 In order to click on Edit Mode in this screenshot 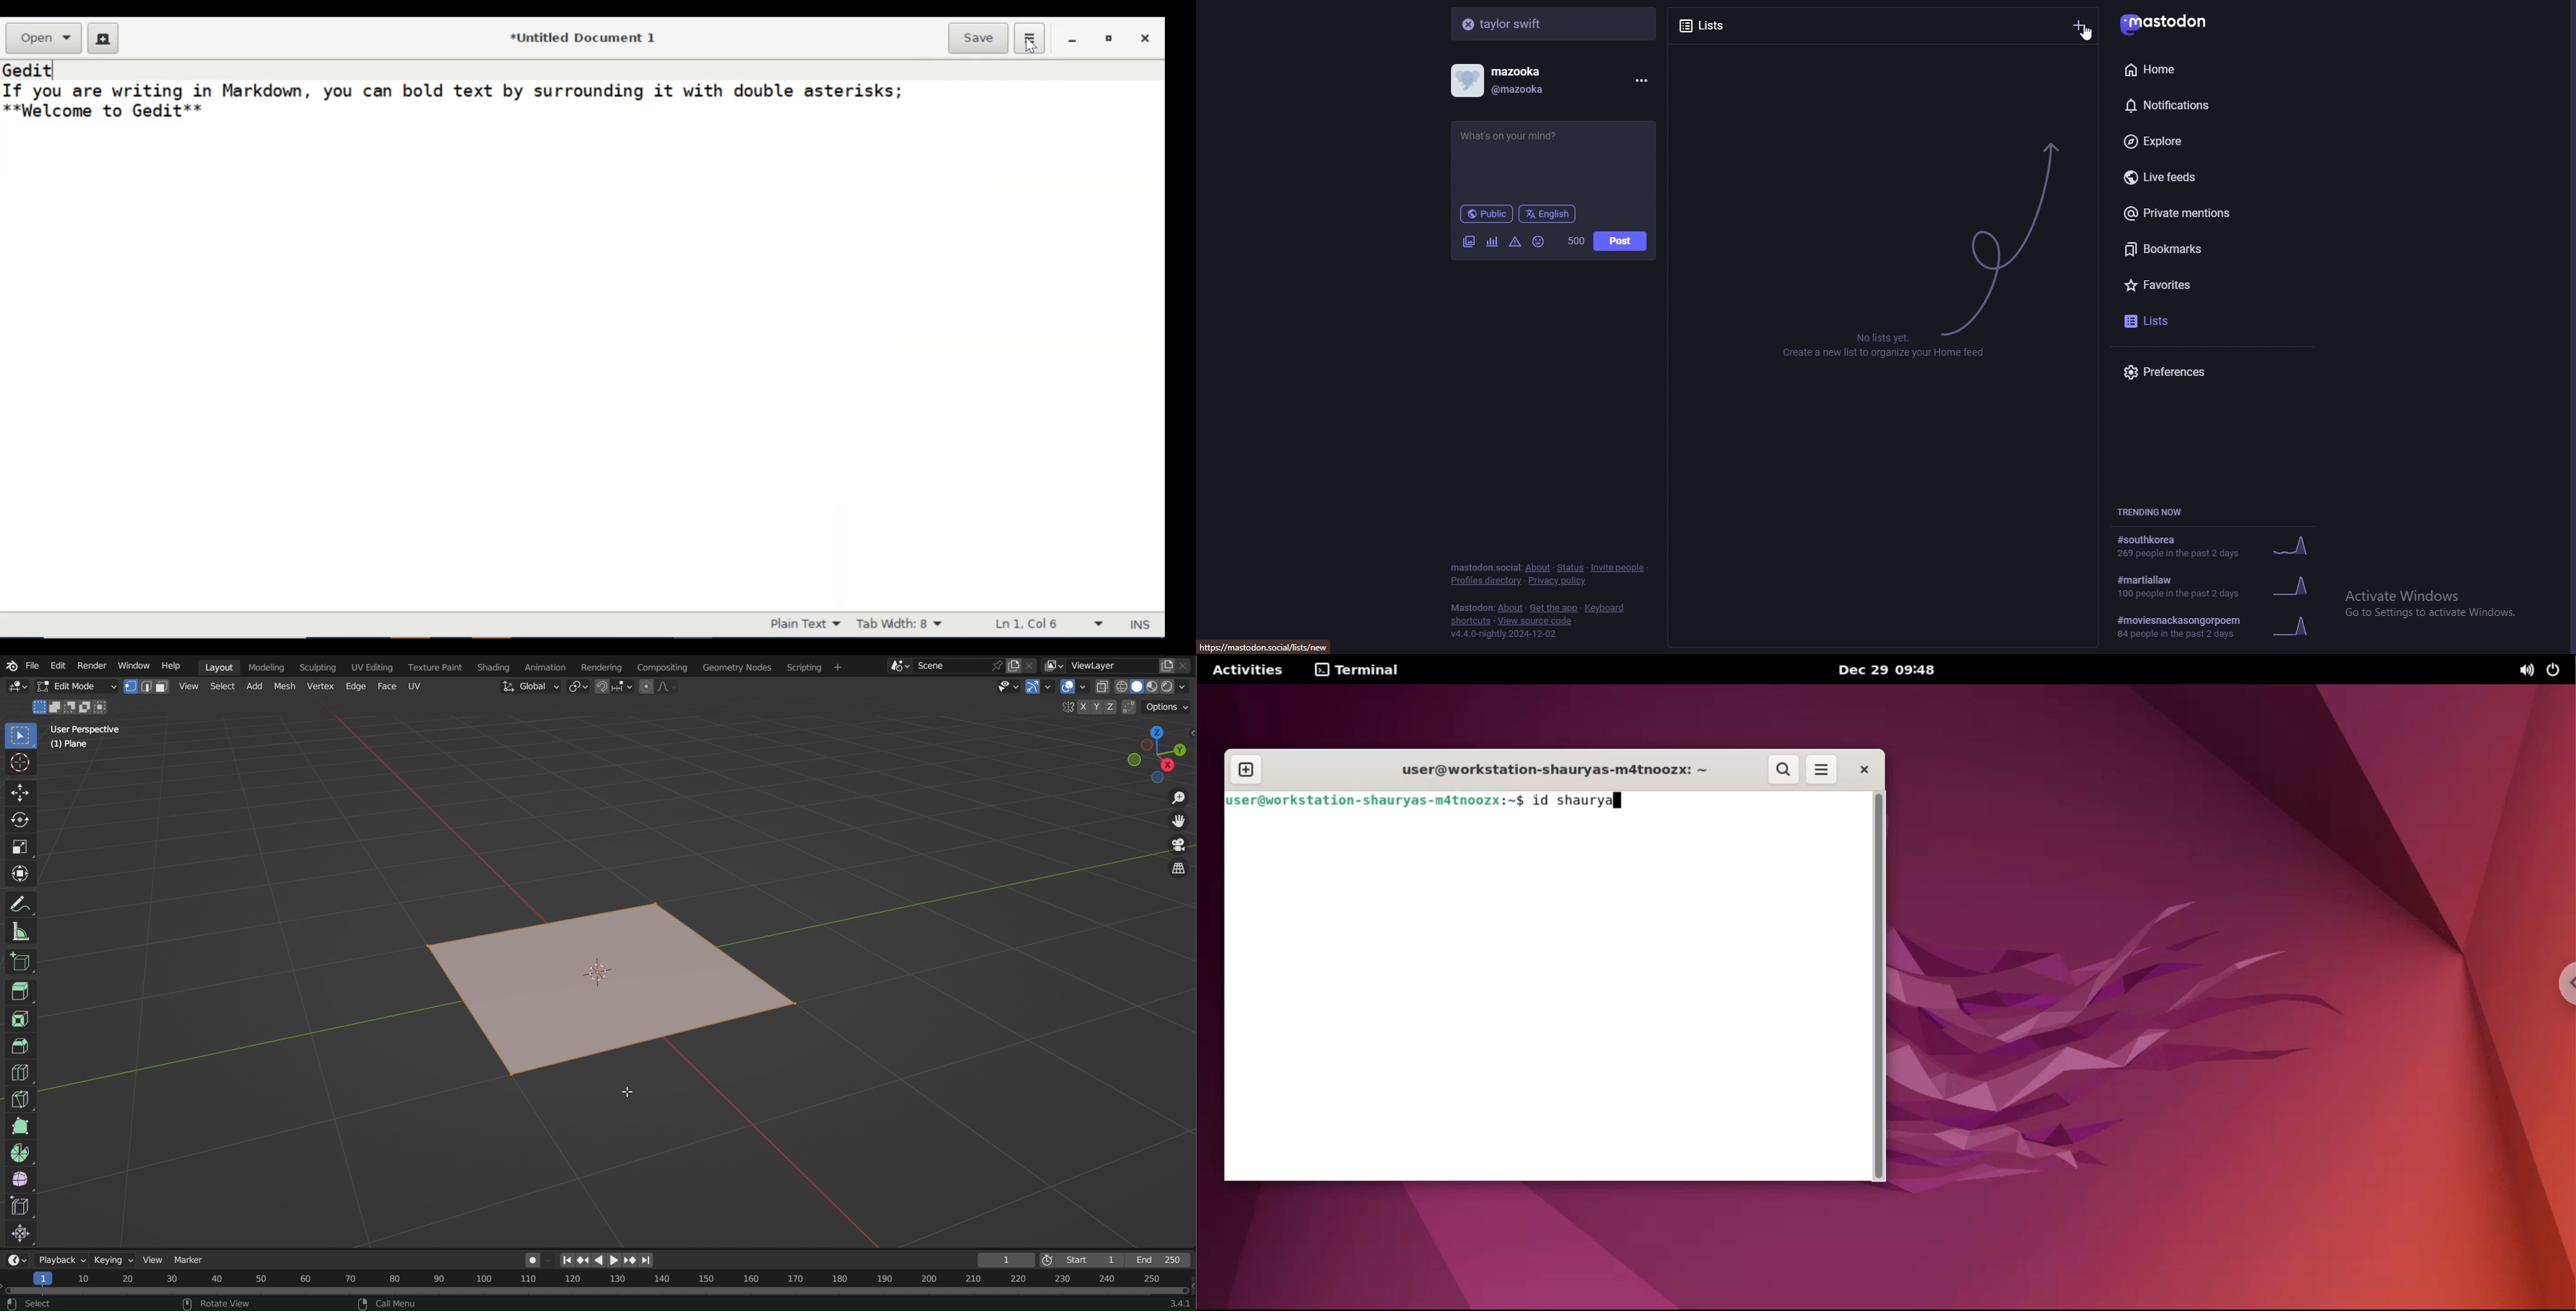, I will do `click(76, 687)`.